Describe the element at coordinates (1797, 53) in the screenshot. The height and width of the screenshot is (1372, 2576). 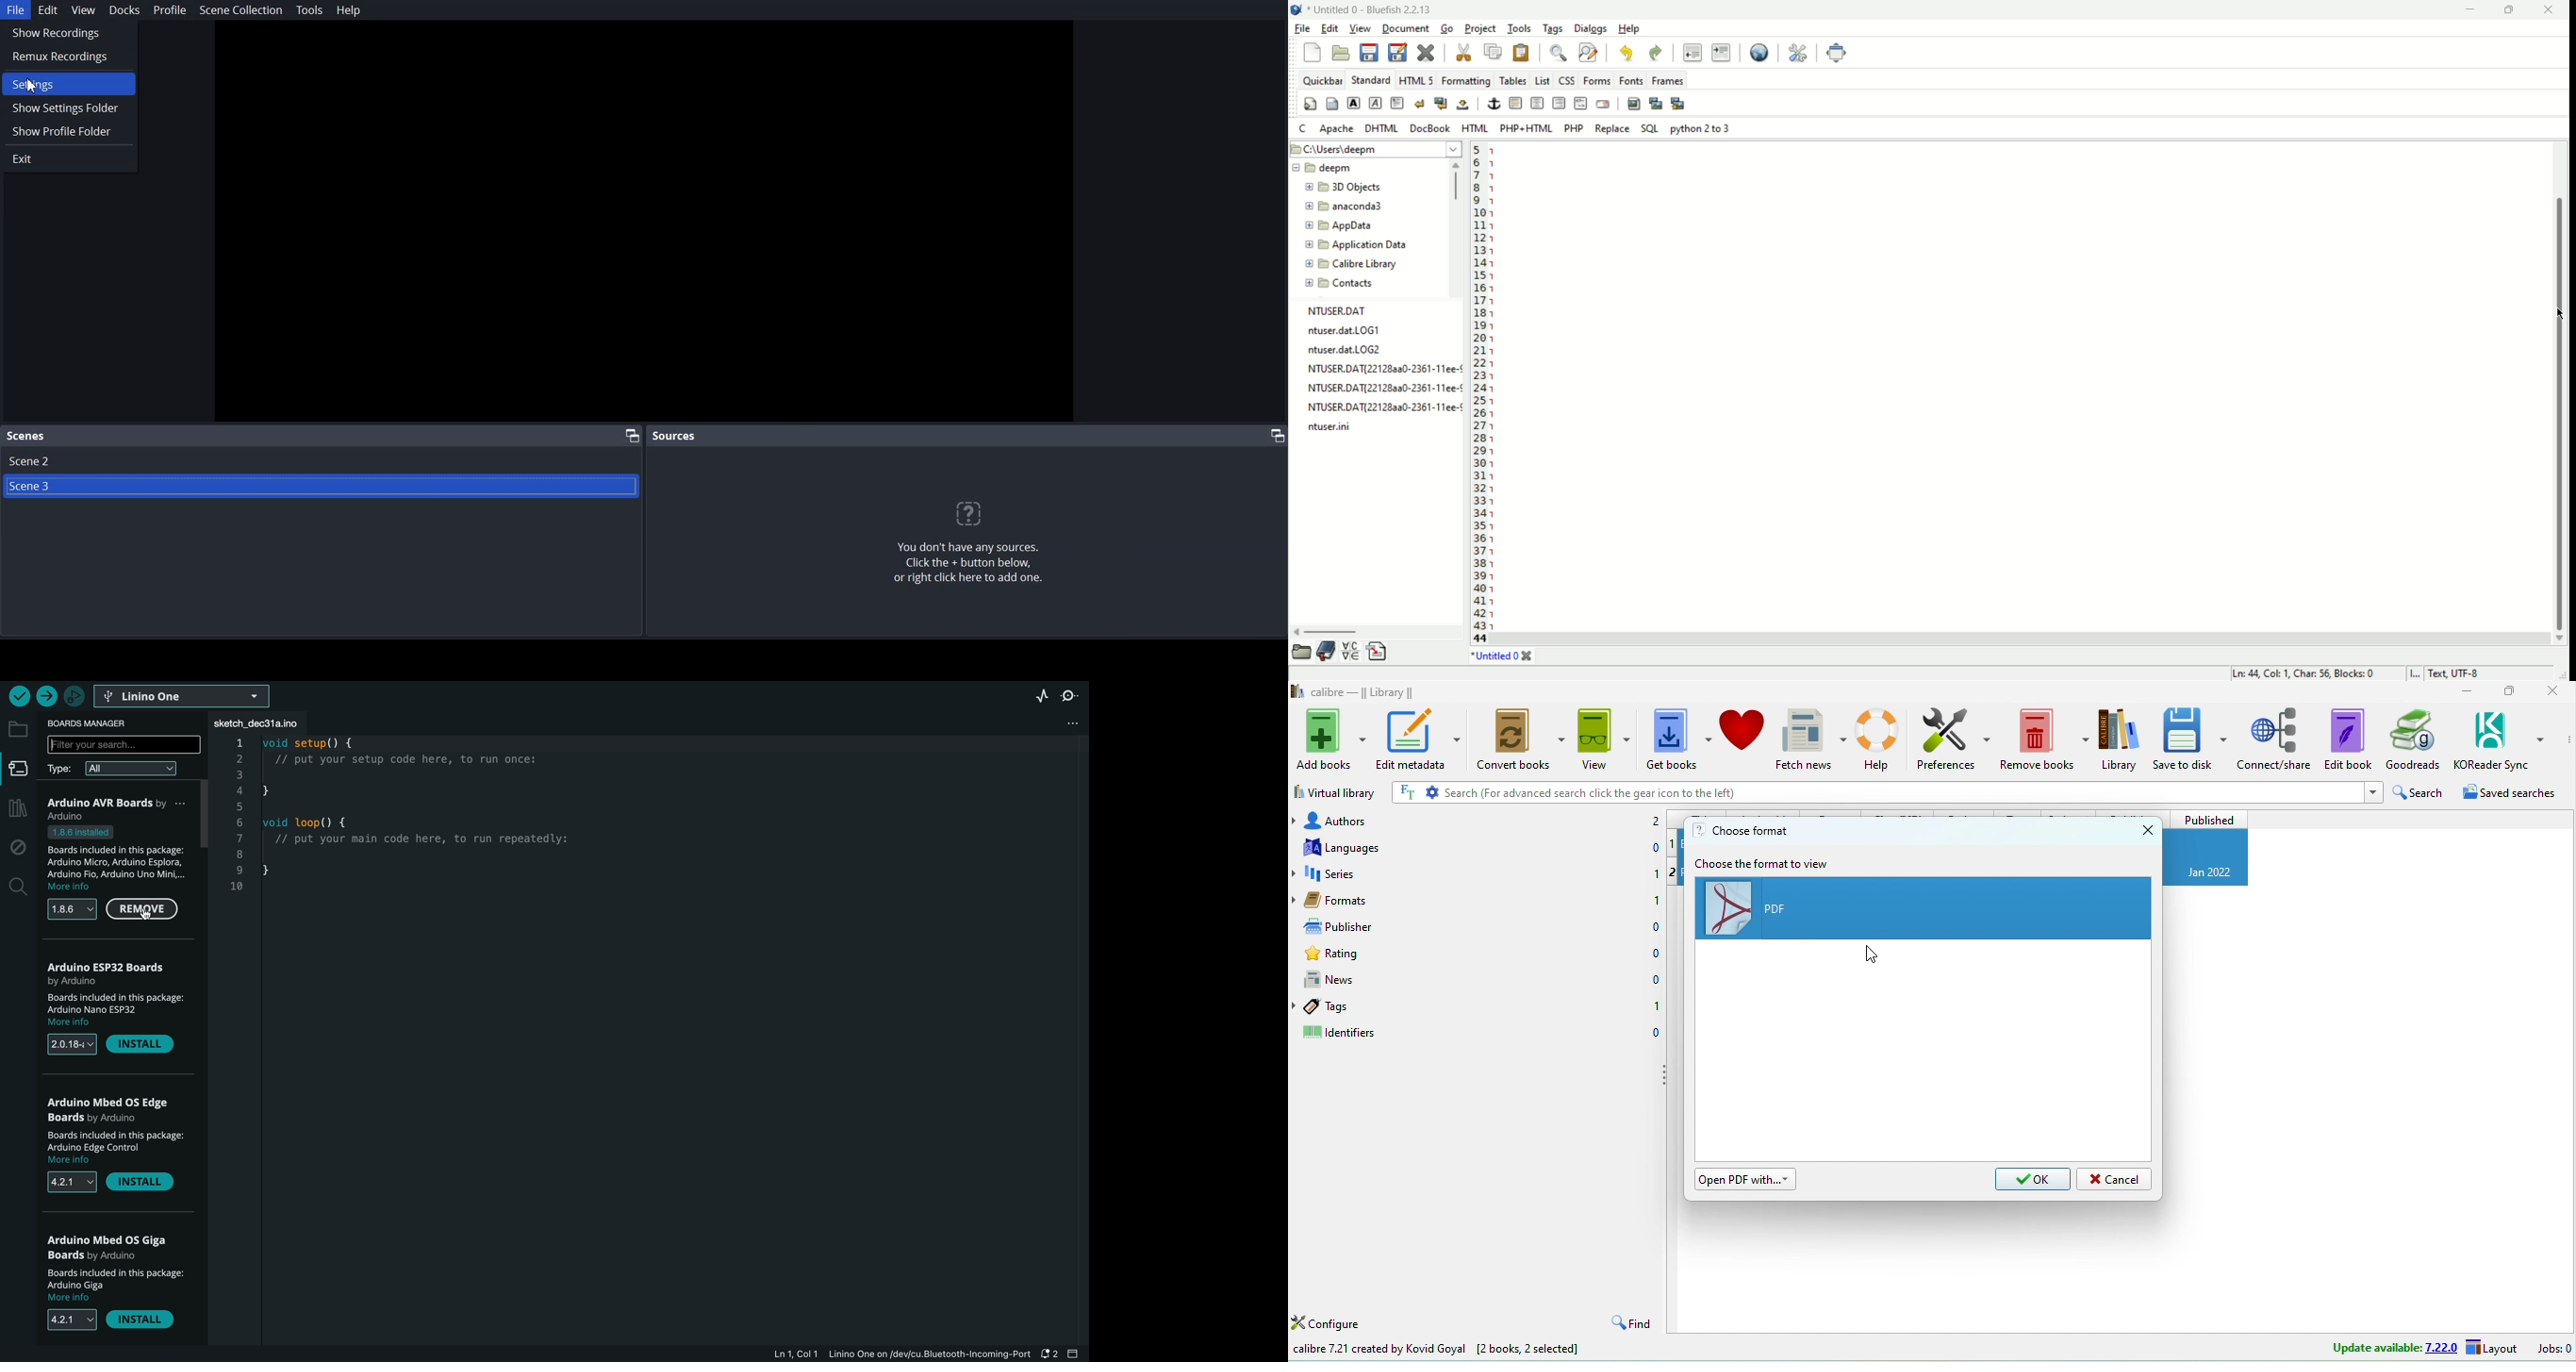
I see `preferences` at that location.